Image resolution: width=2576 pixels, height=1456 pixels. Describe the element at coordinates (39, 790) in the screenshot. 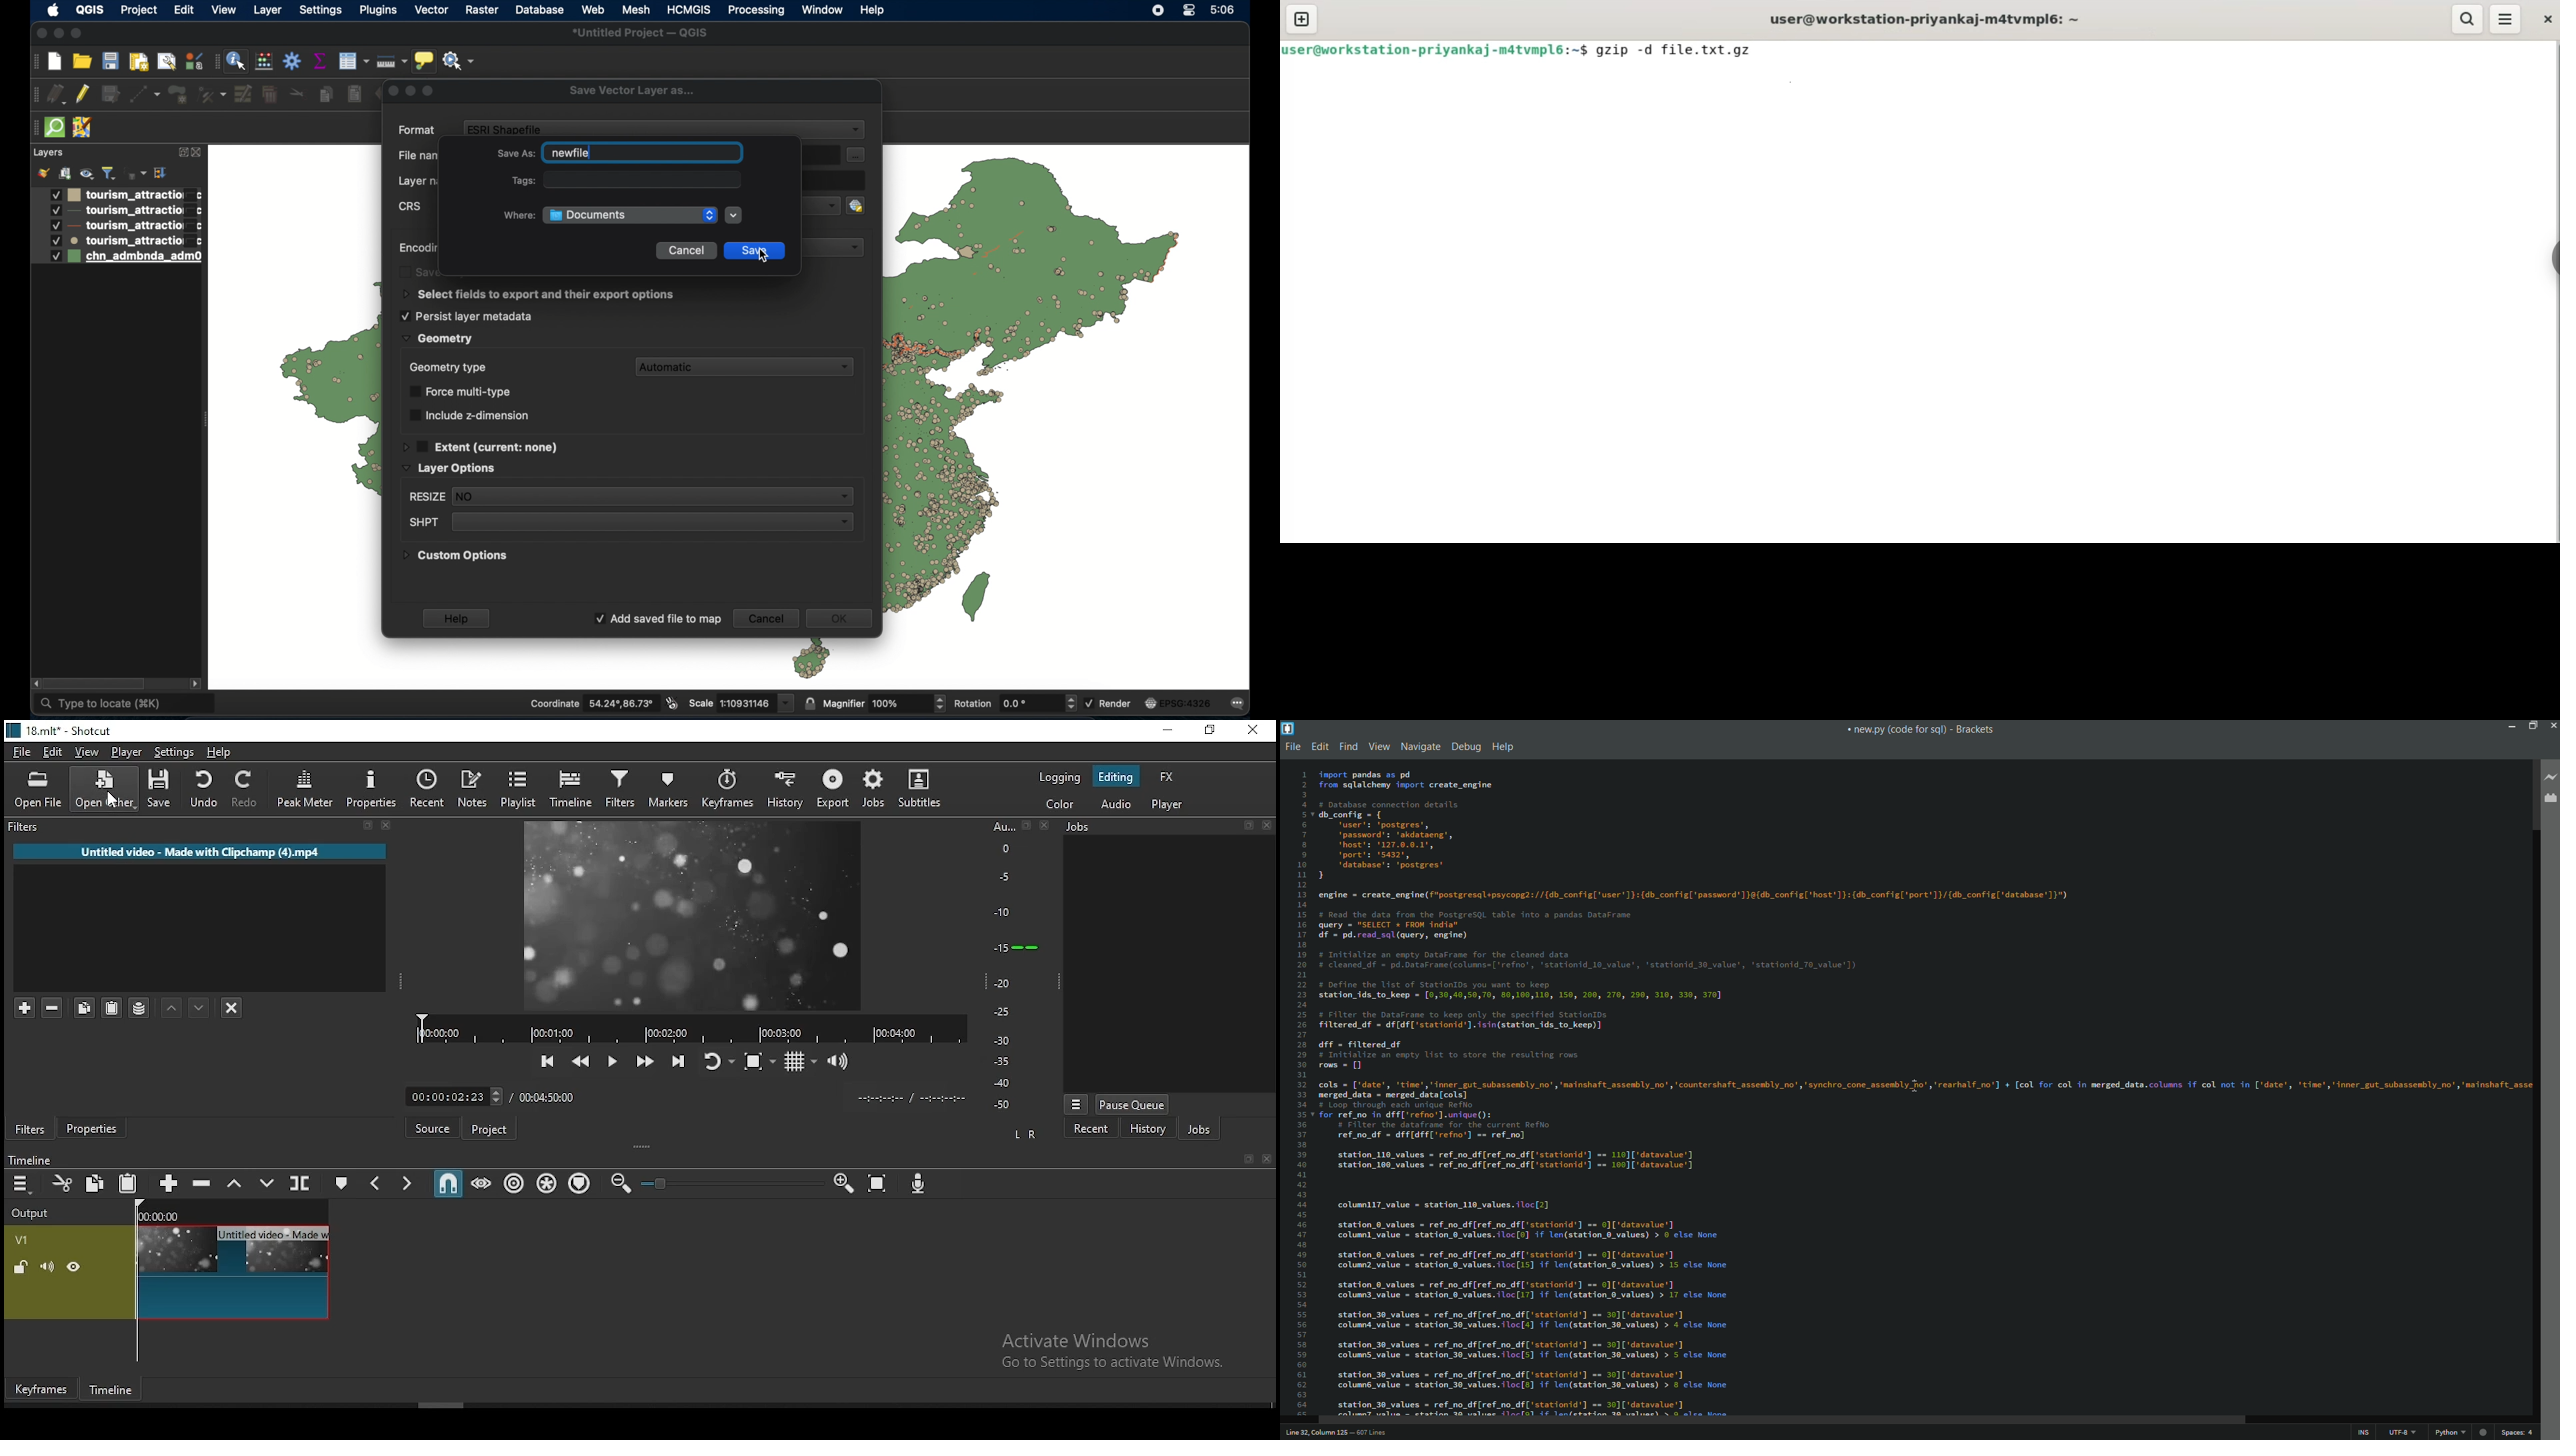

I see `open file` at that location.